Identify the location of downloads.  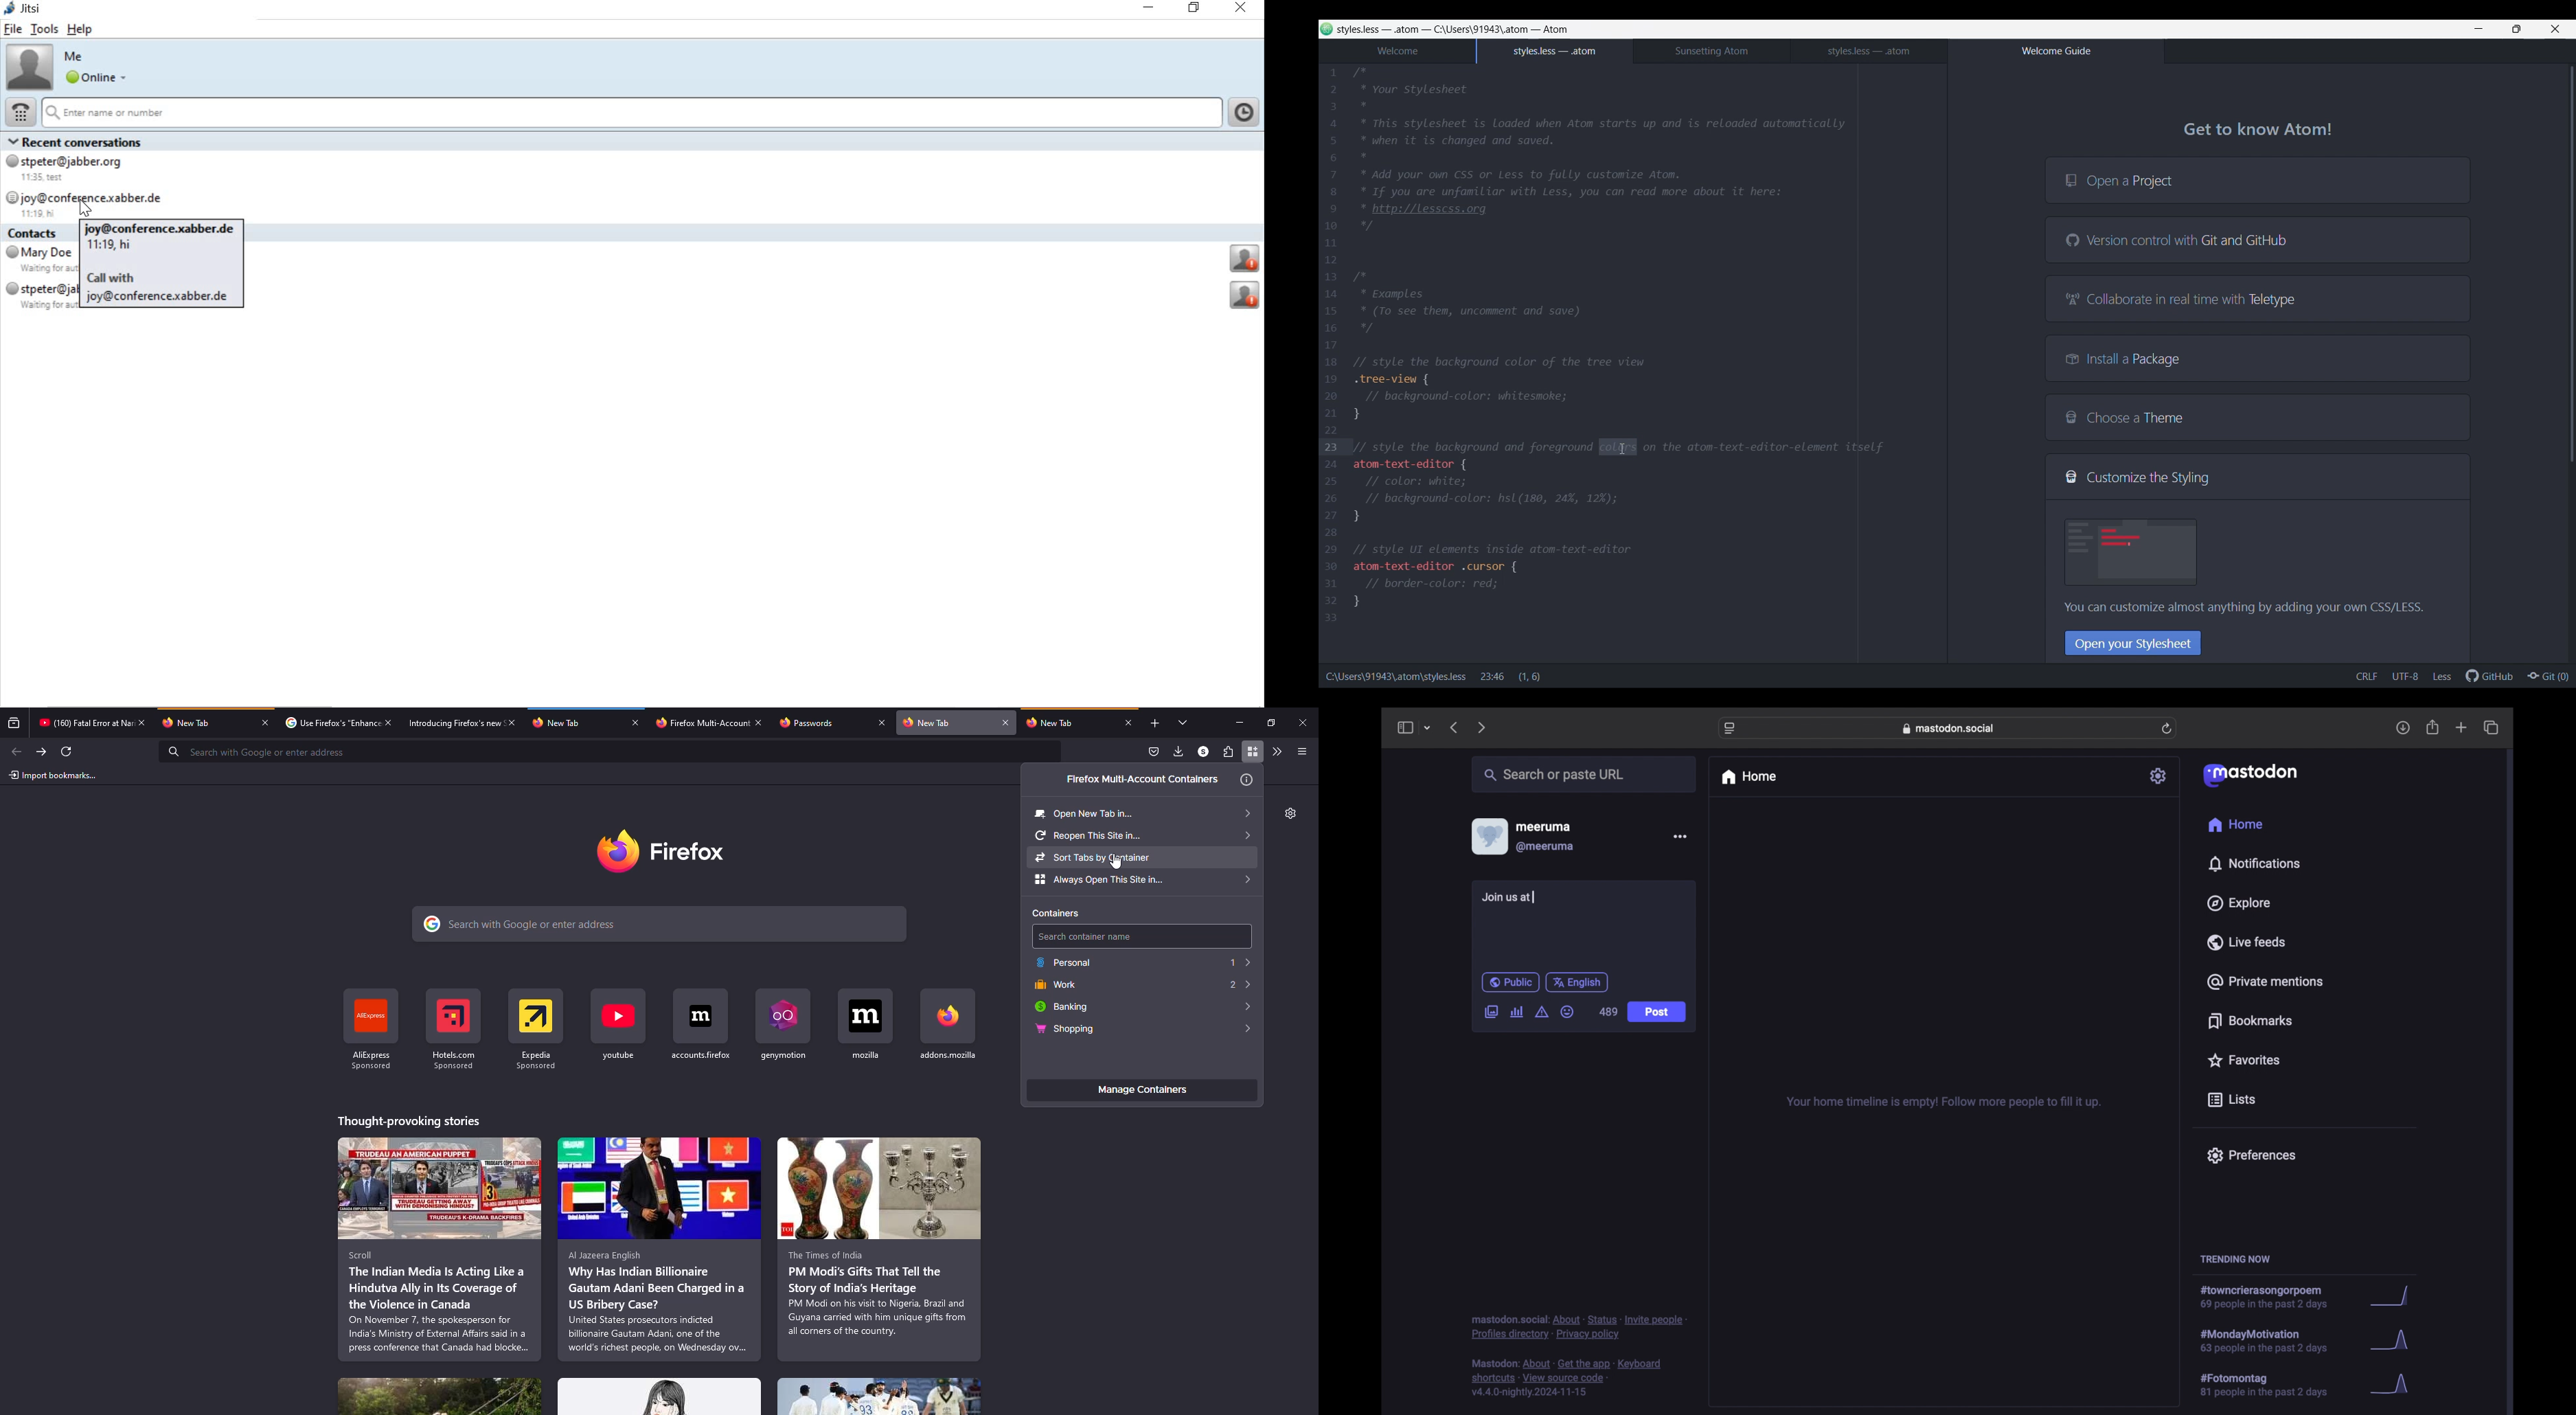
(1178, 752).